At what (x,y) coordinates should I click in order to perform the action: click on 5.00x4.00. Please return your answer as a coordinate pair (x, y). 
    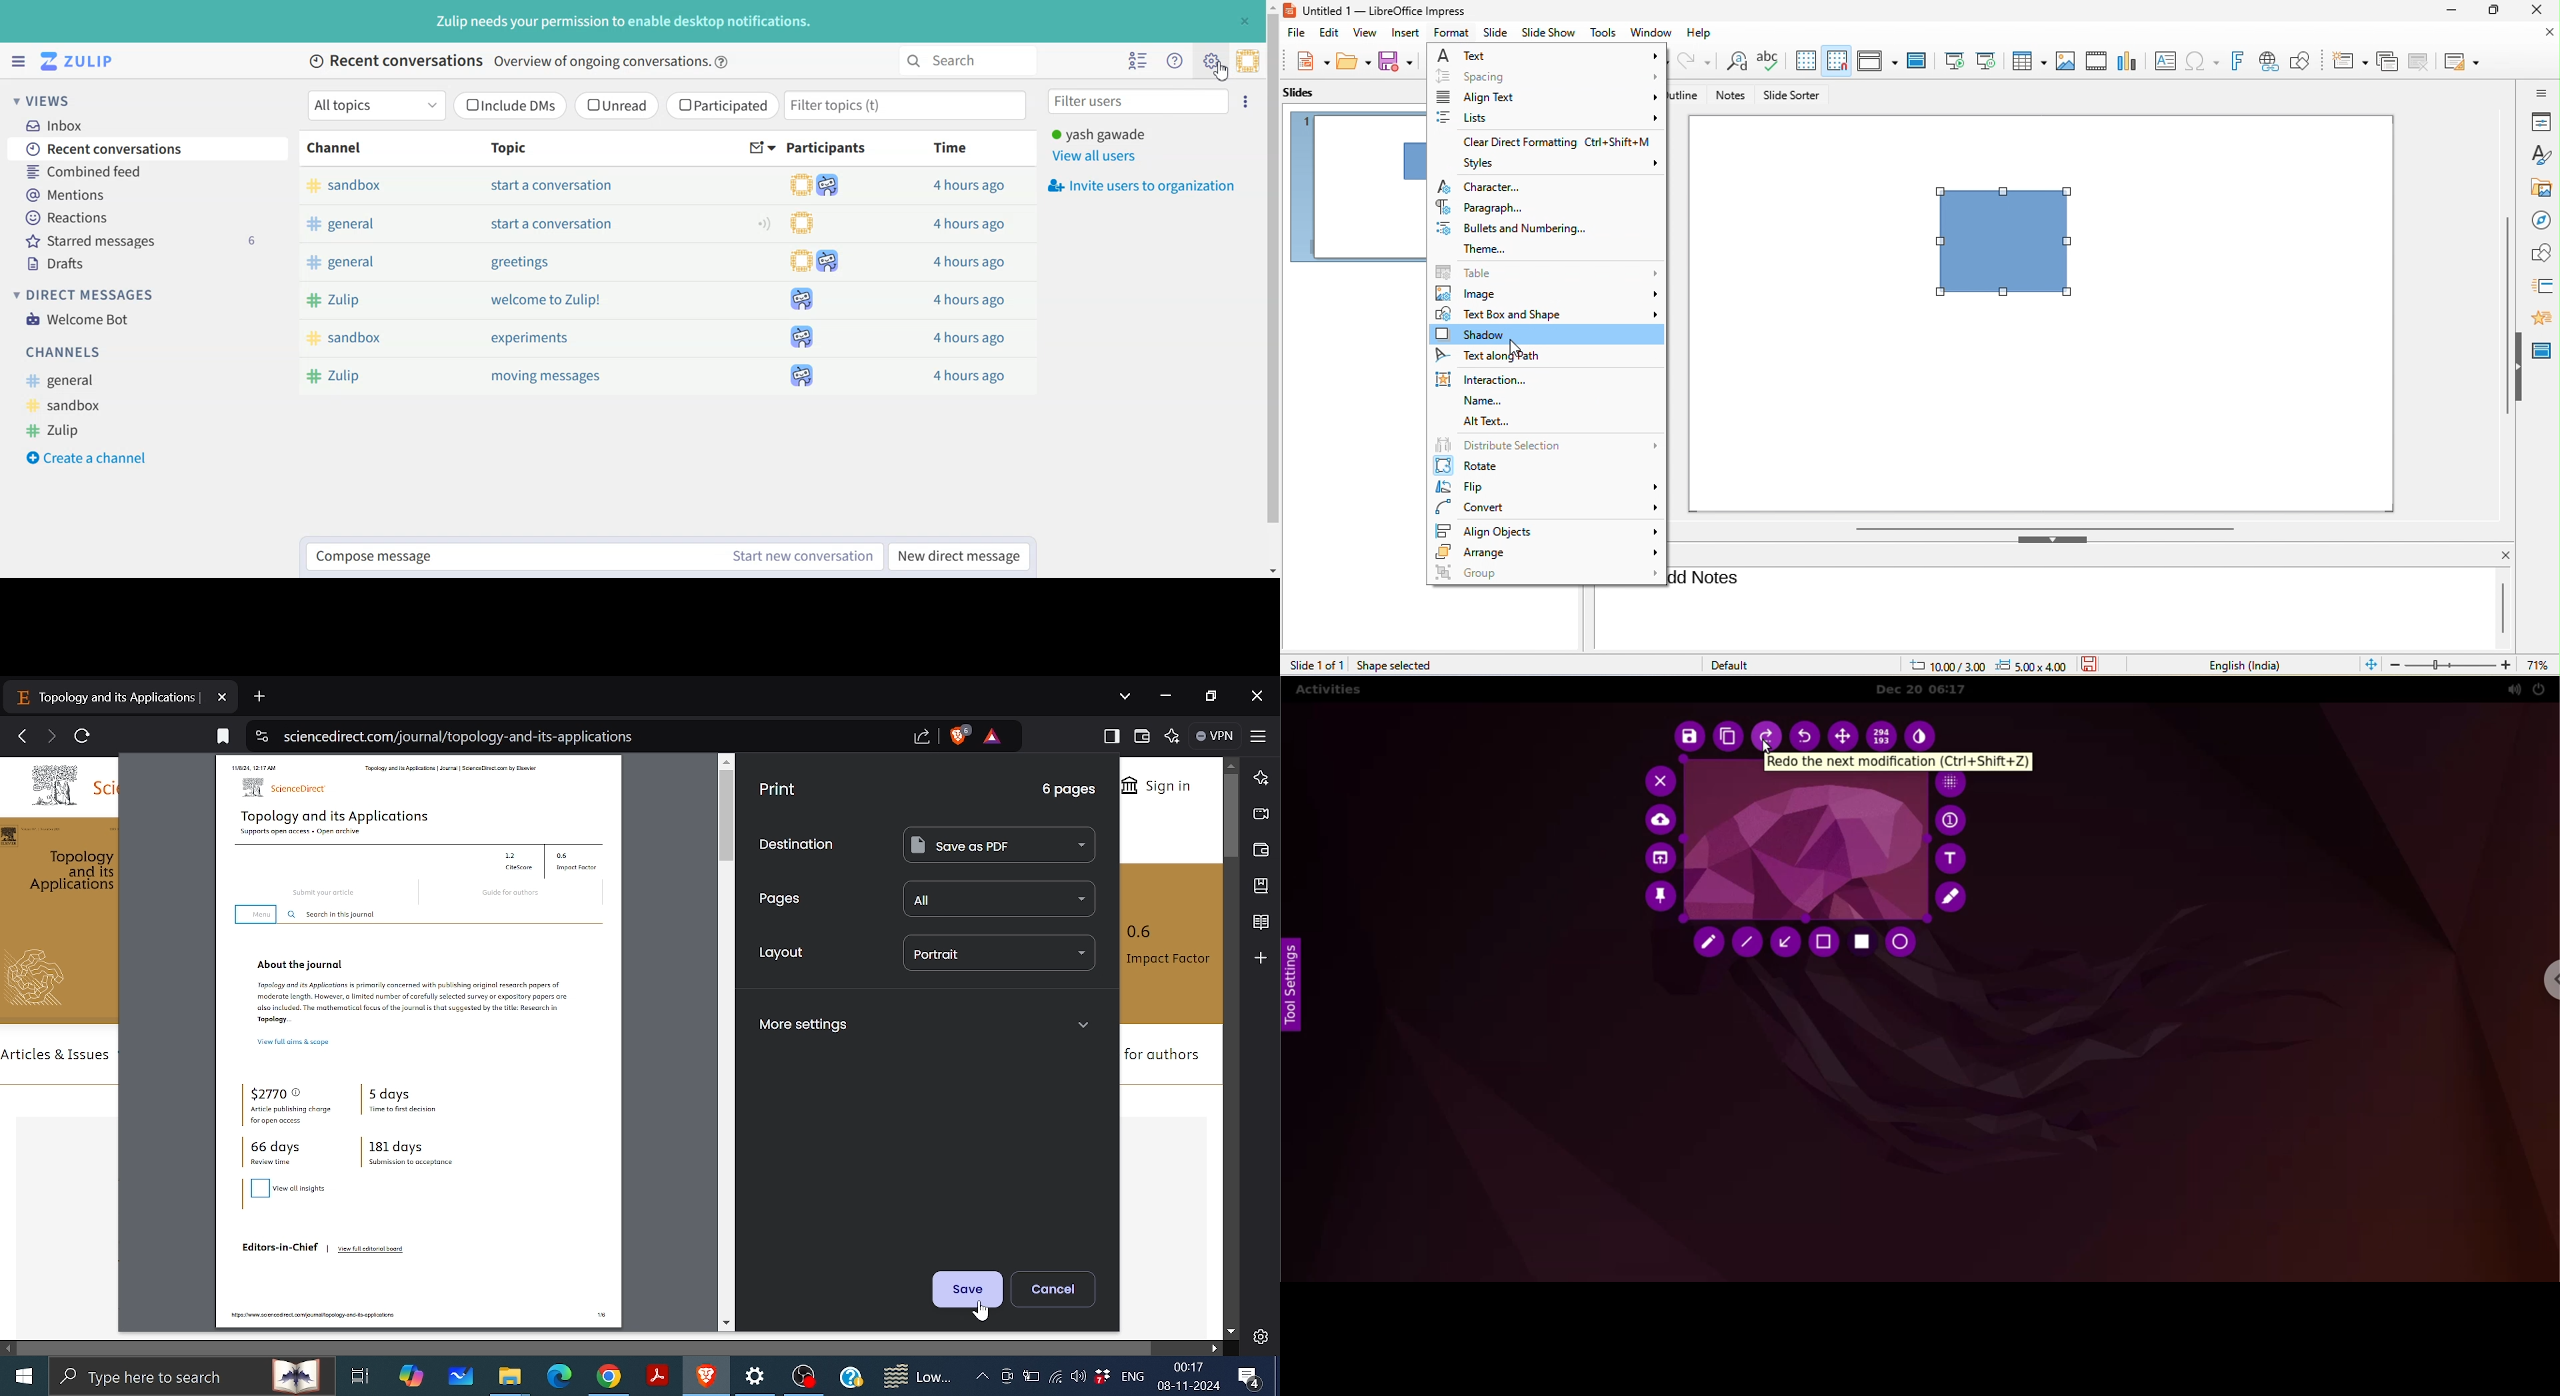
    Looking at the image, I should click on (2032, 665).